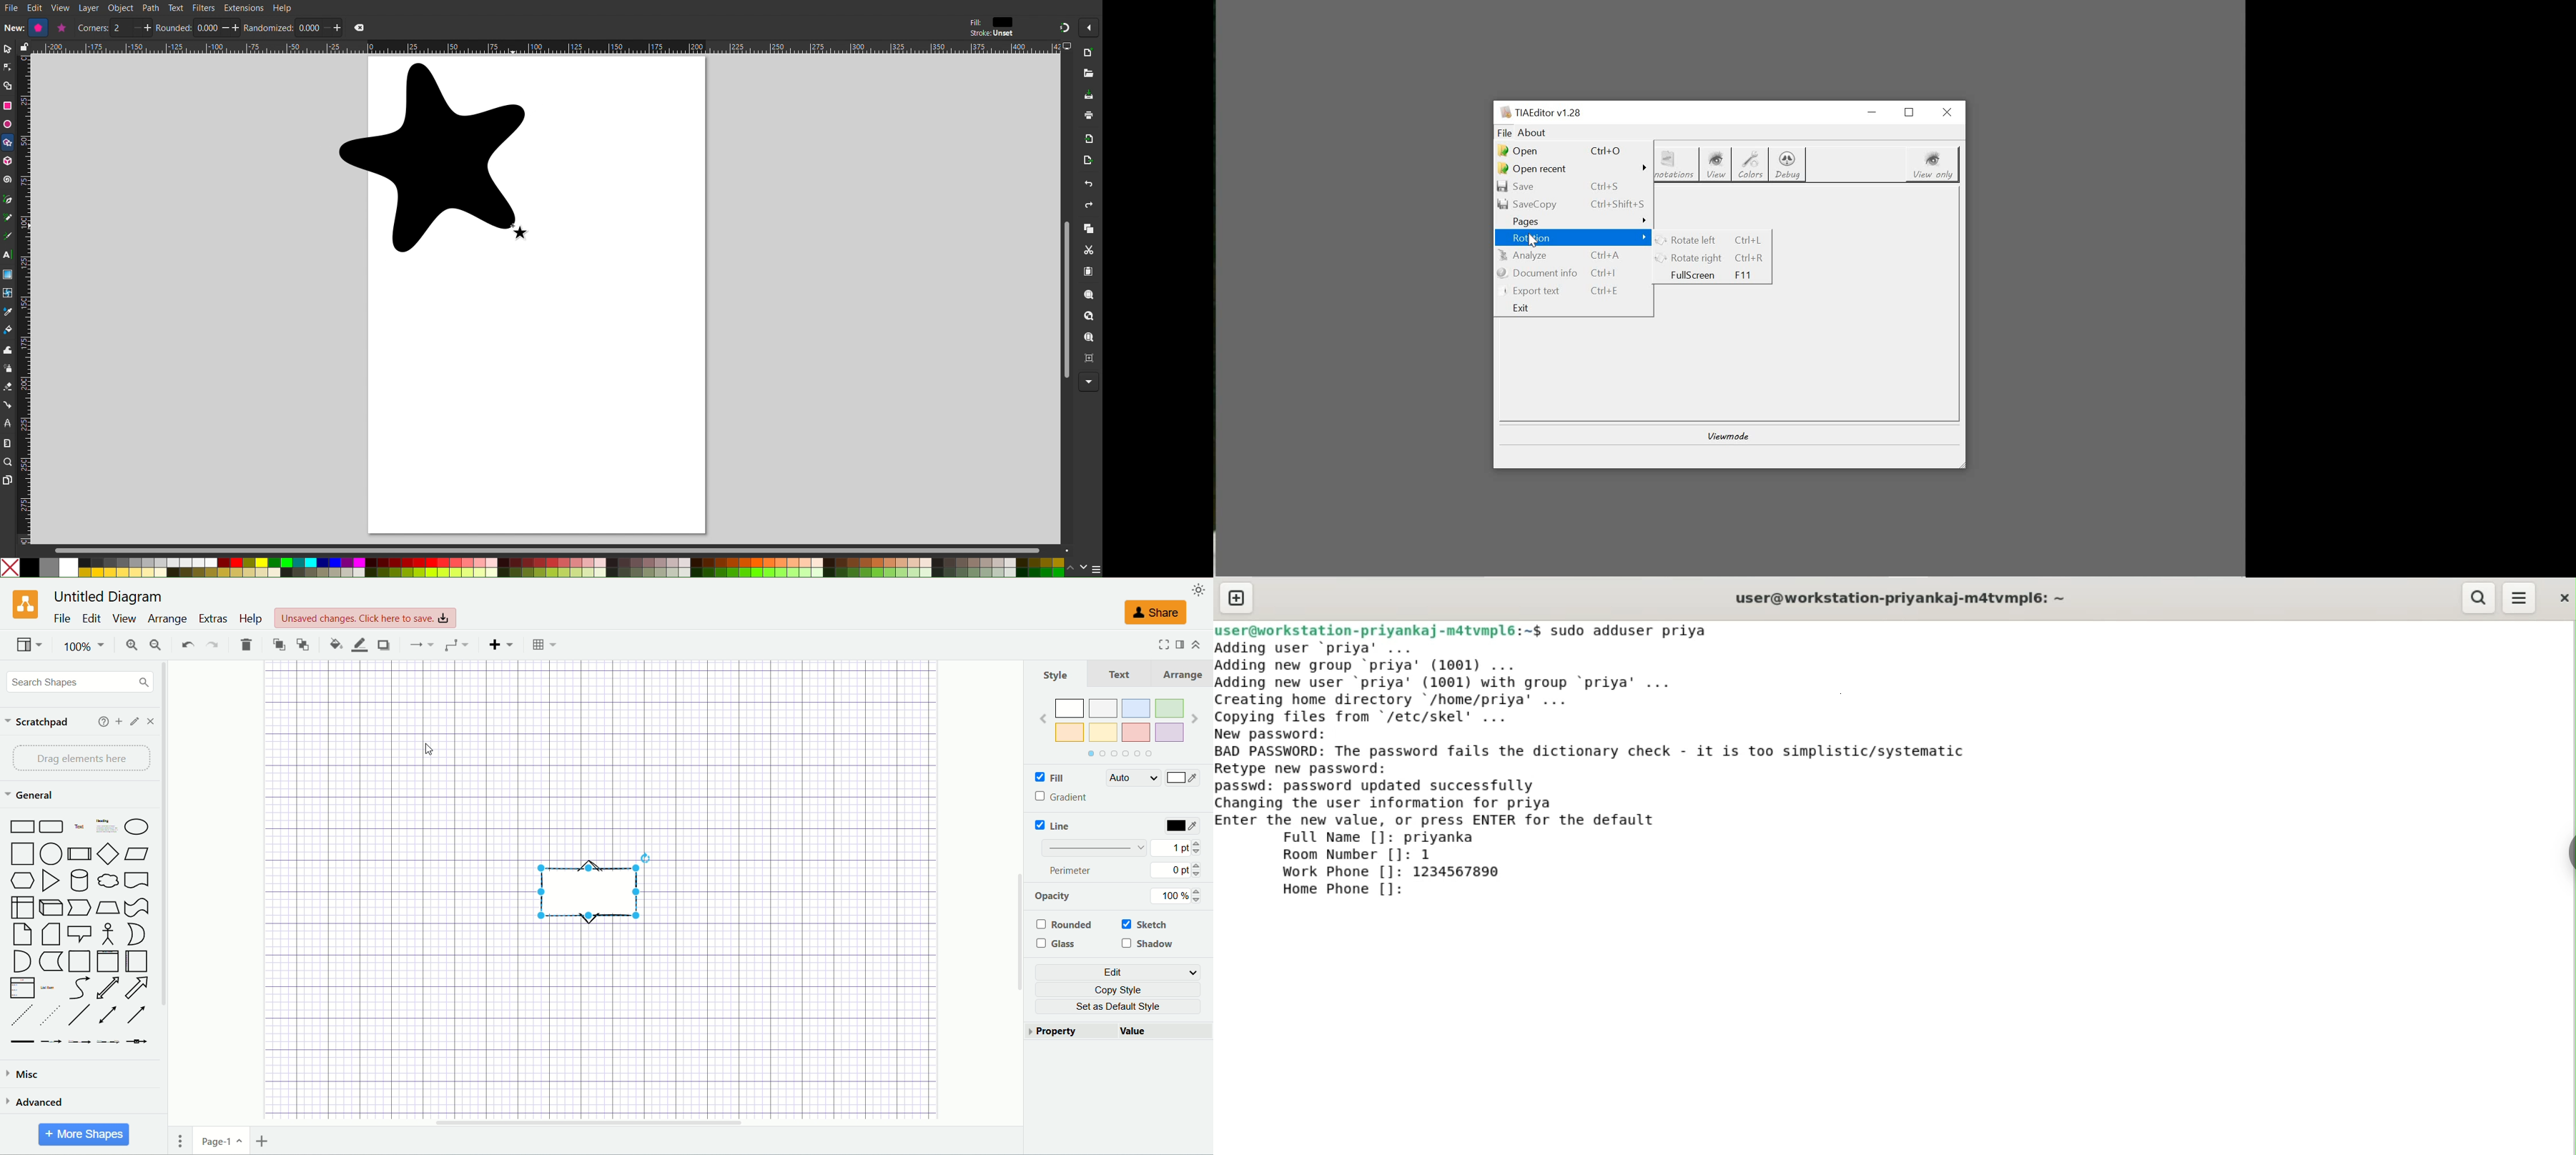 Image resolution: width=2576 pixels, height=1176 pixels. I want to click on Note, so click(19, 934).